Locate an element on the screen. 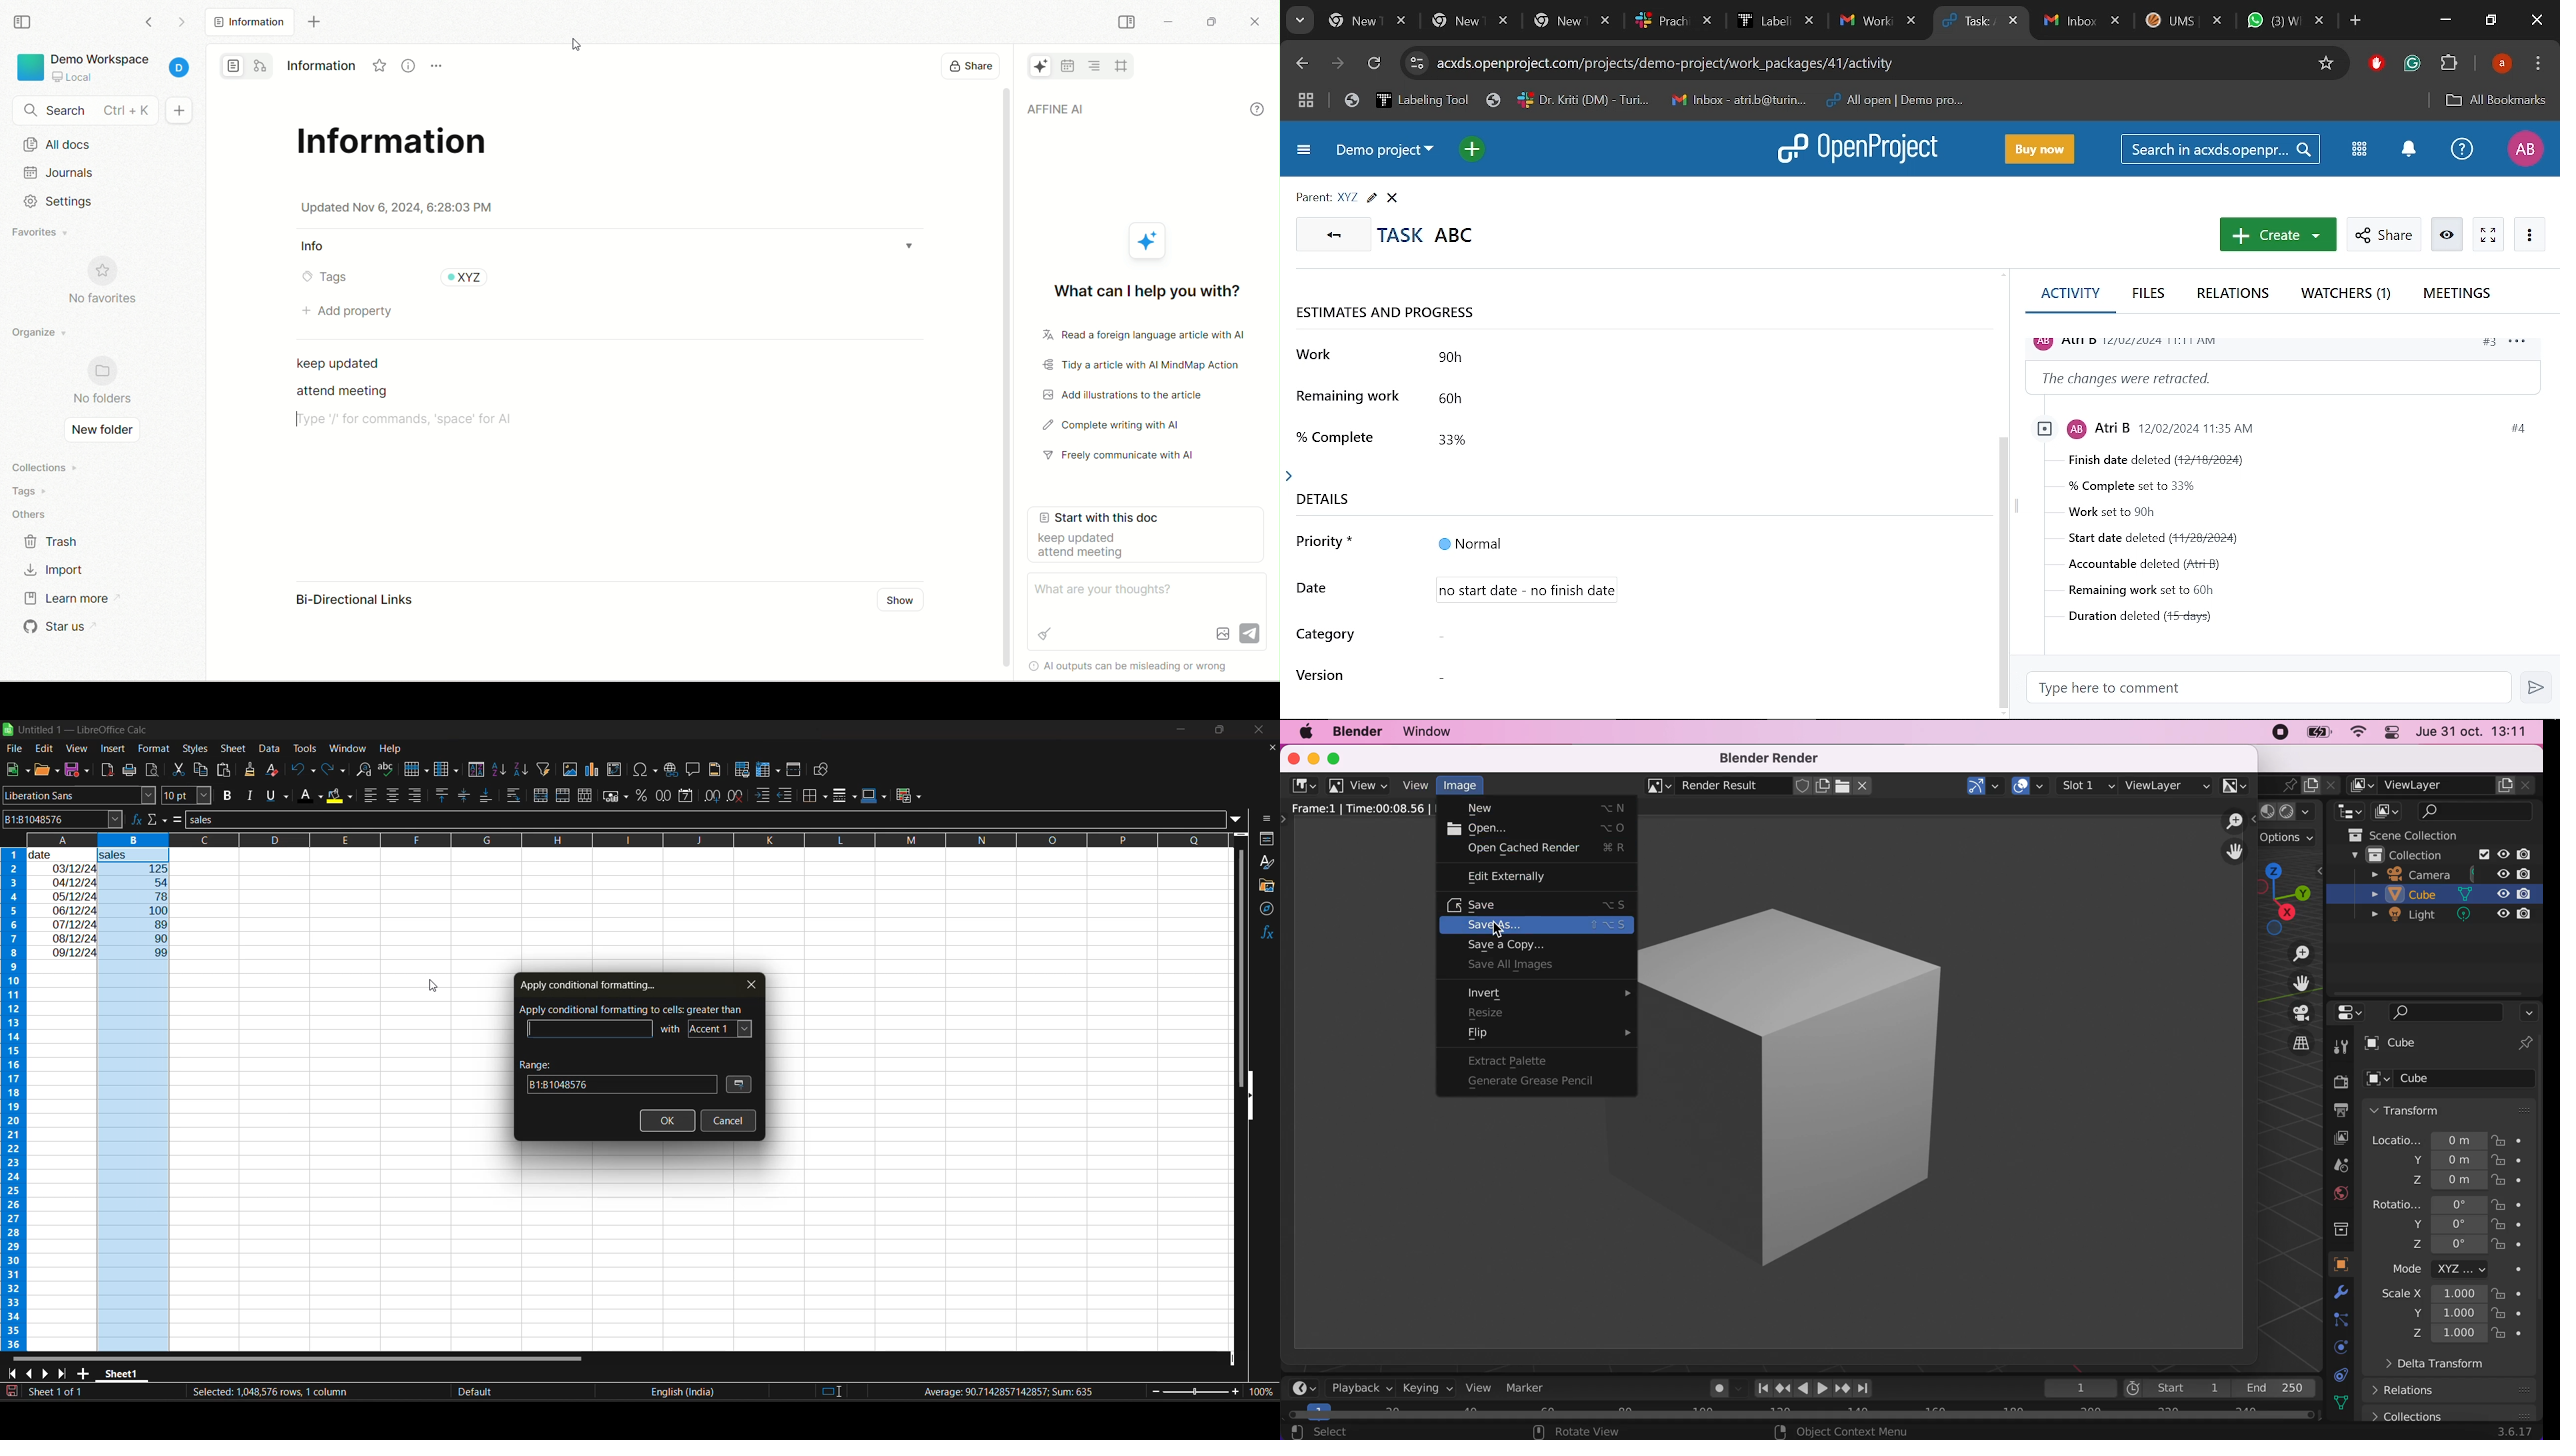 Image resolution: width=2576 pixels, height=1456 pixels. Favorites is located at coordinates (374, 64).